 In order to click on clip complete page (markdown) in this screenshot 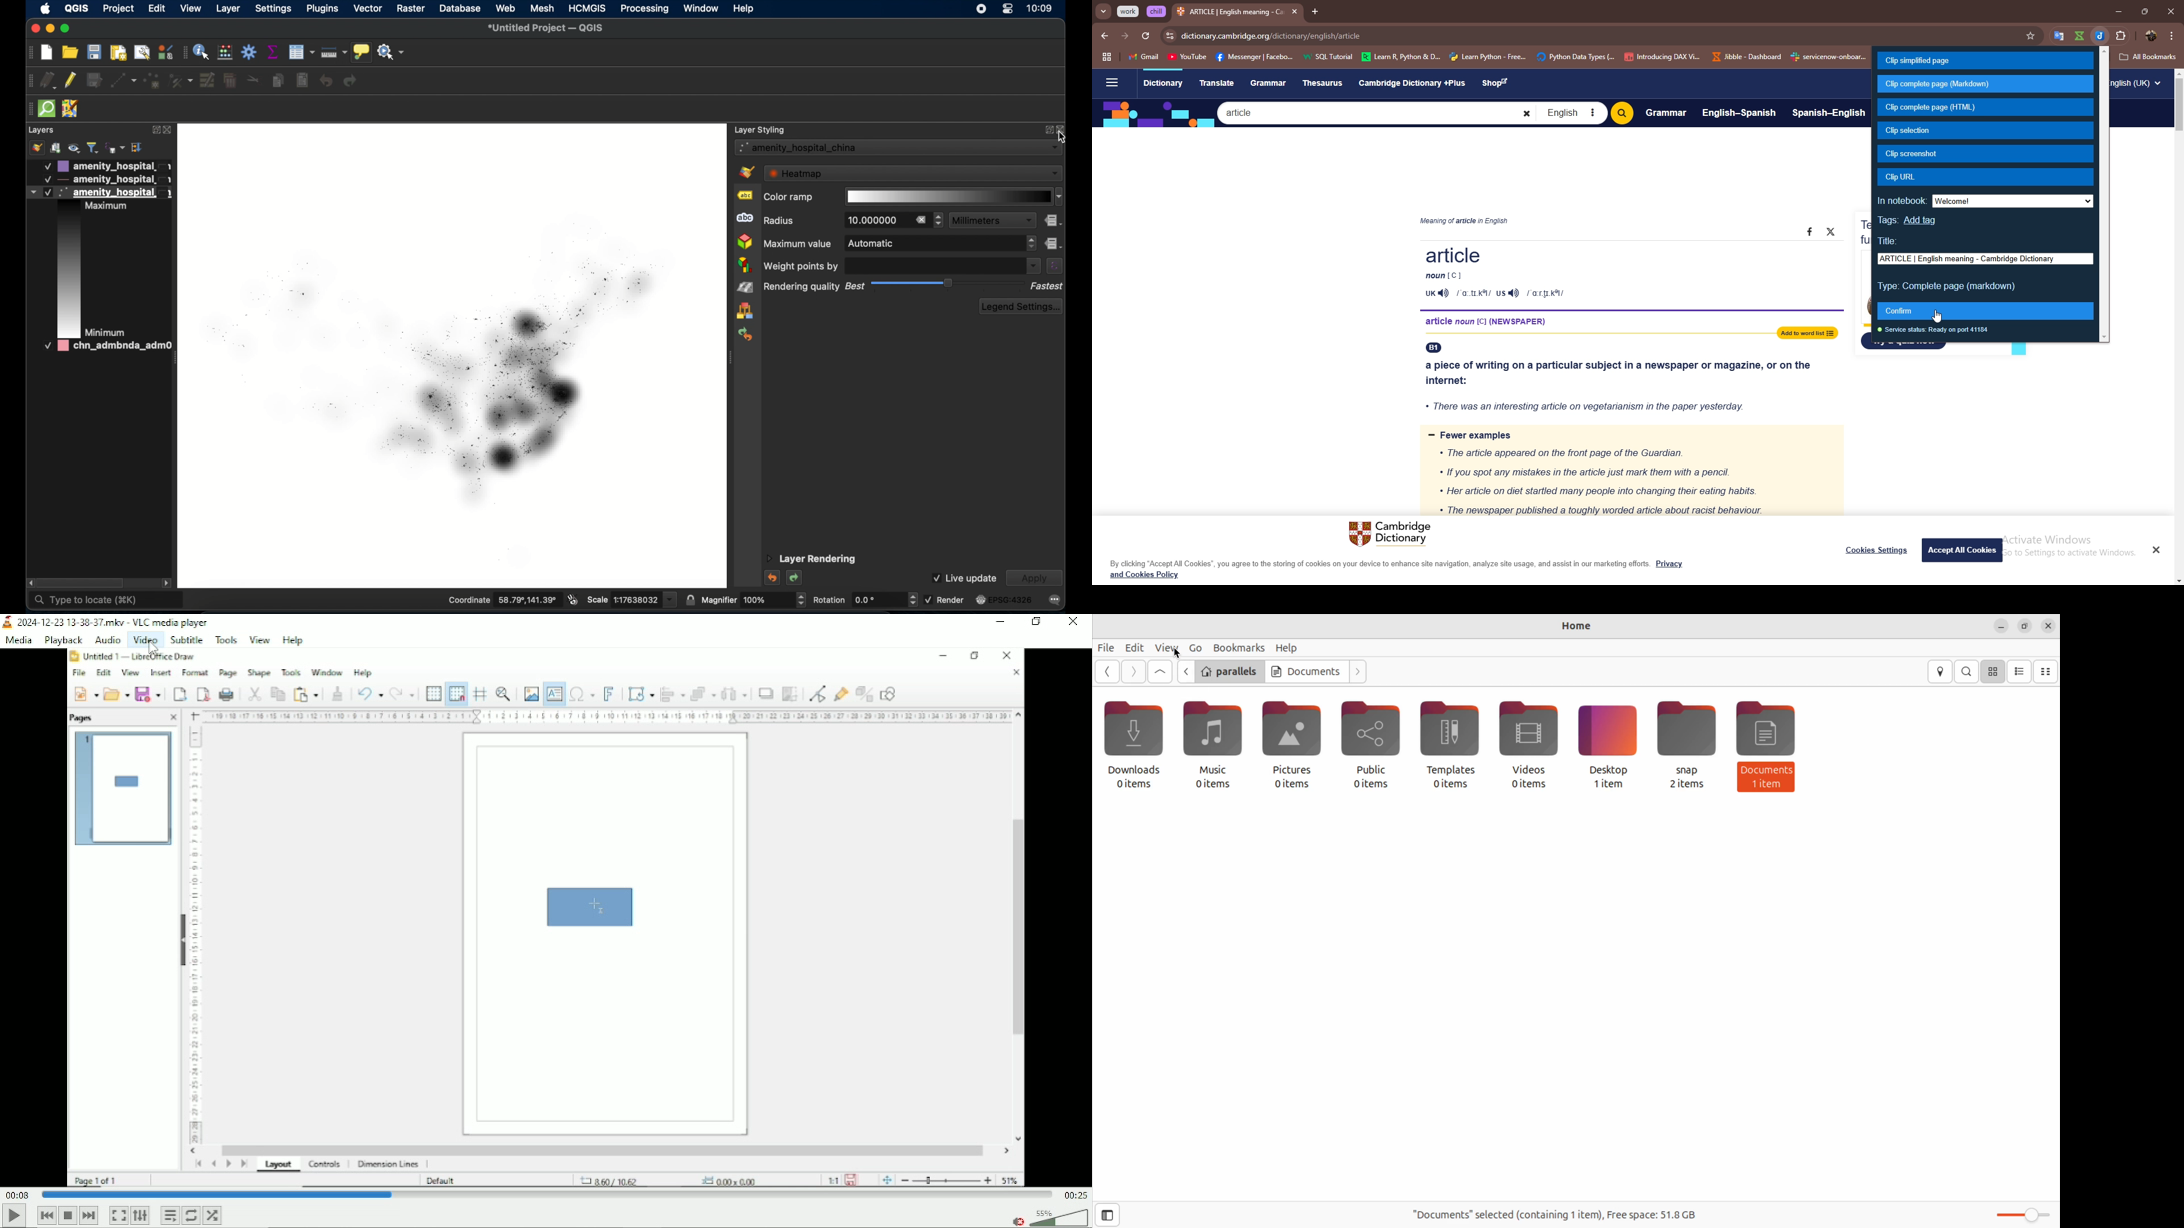, I will do `click(1985, 85)`.